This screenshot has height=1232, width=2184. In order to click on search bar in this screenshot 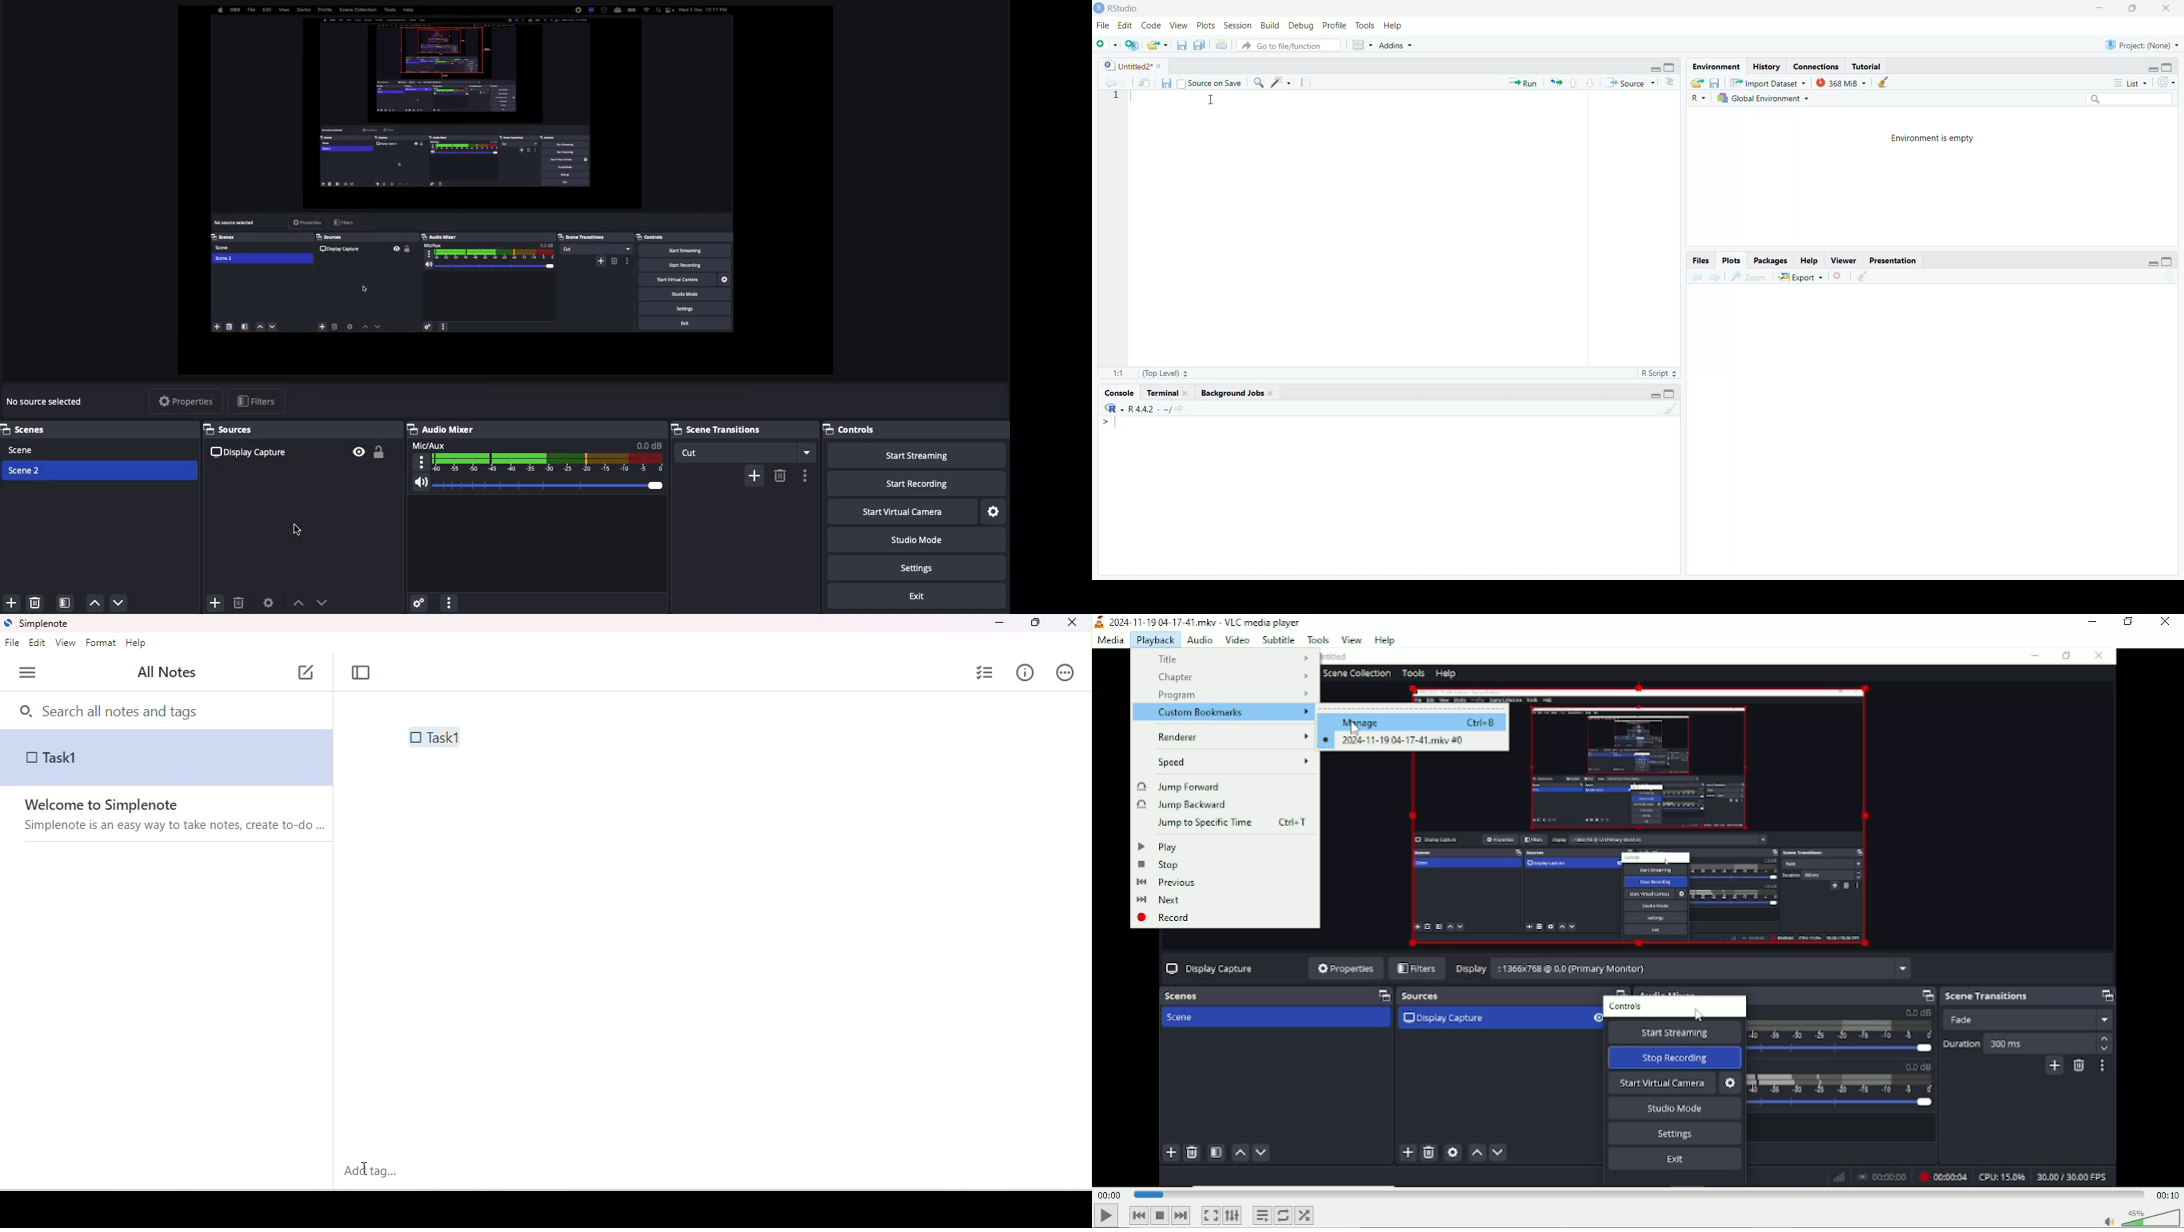, I will do `click(169, 710)`.